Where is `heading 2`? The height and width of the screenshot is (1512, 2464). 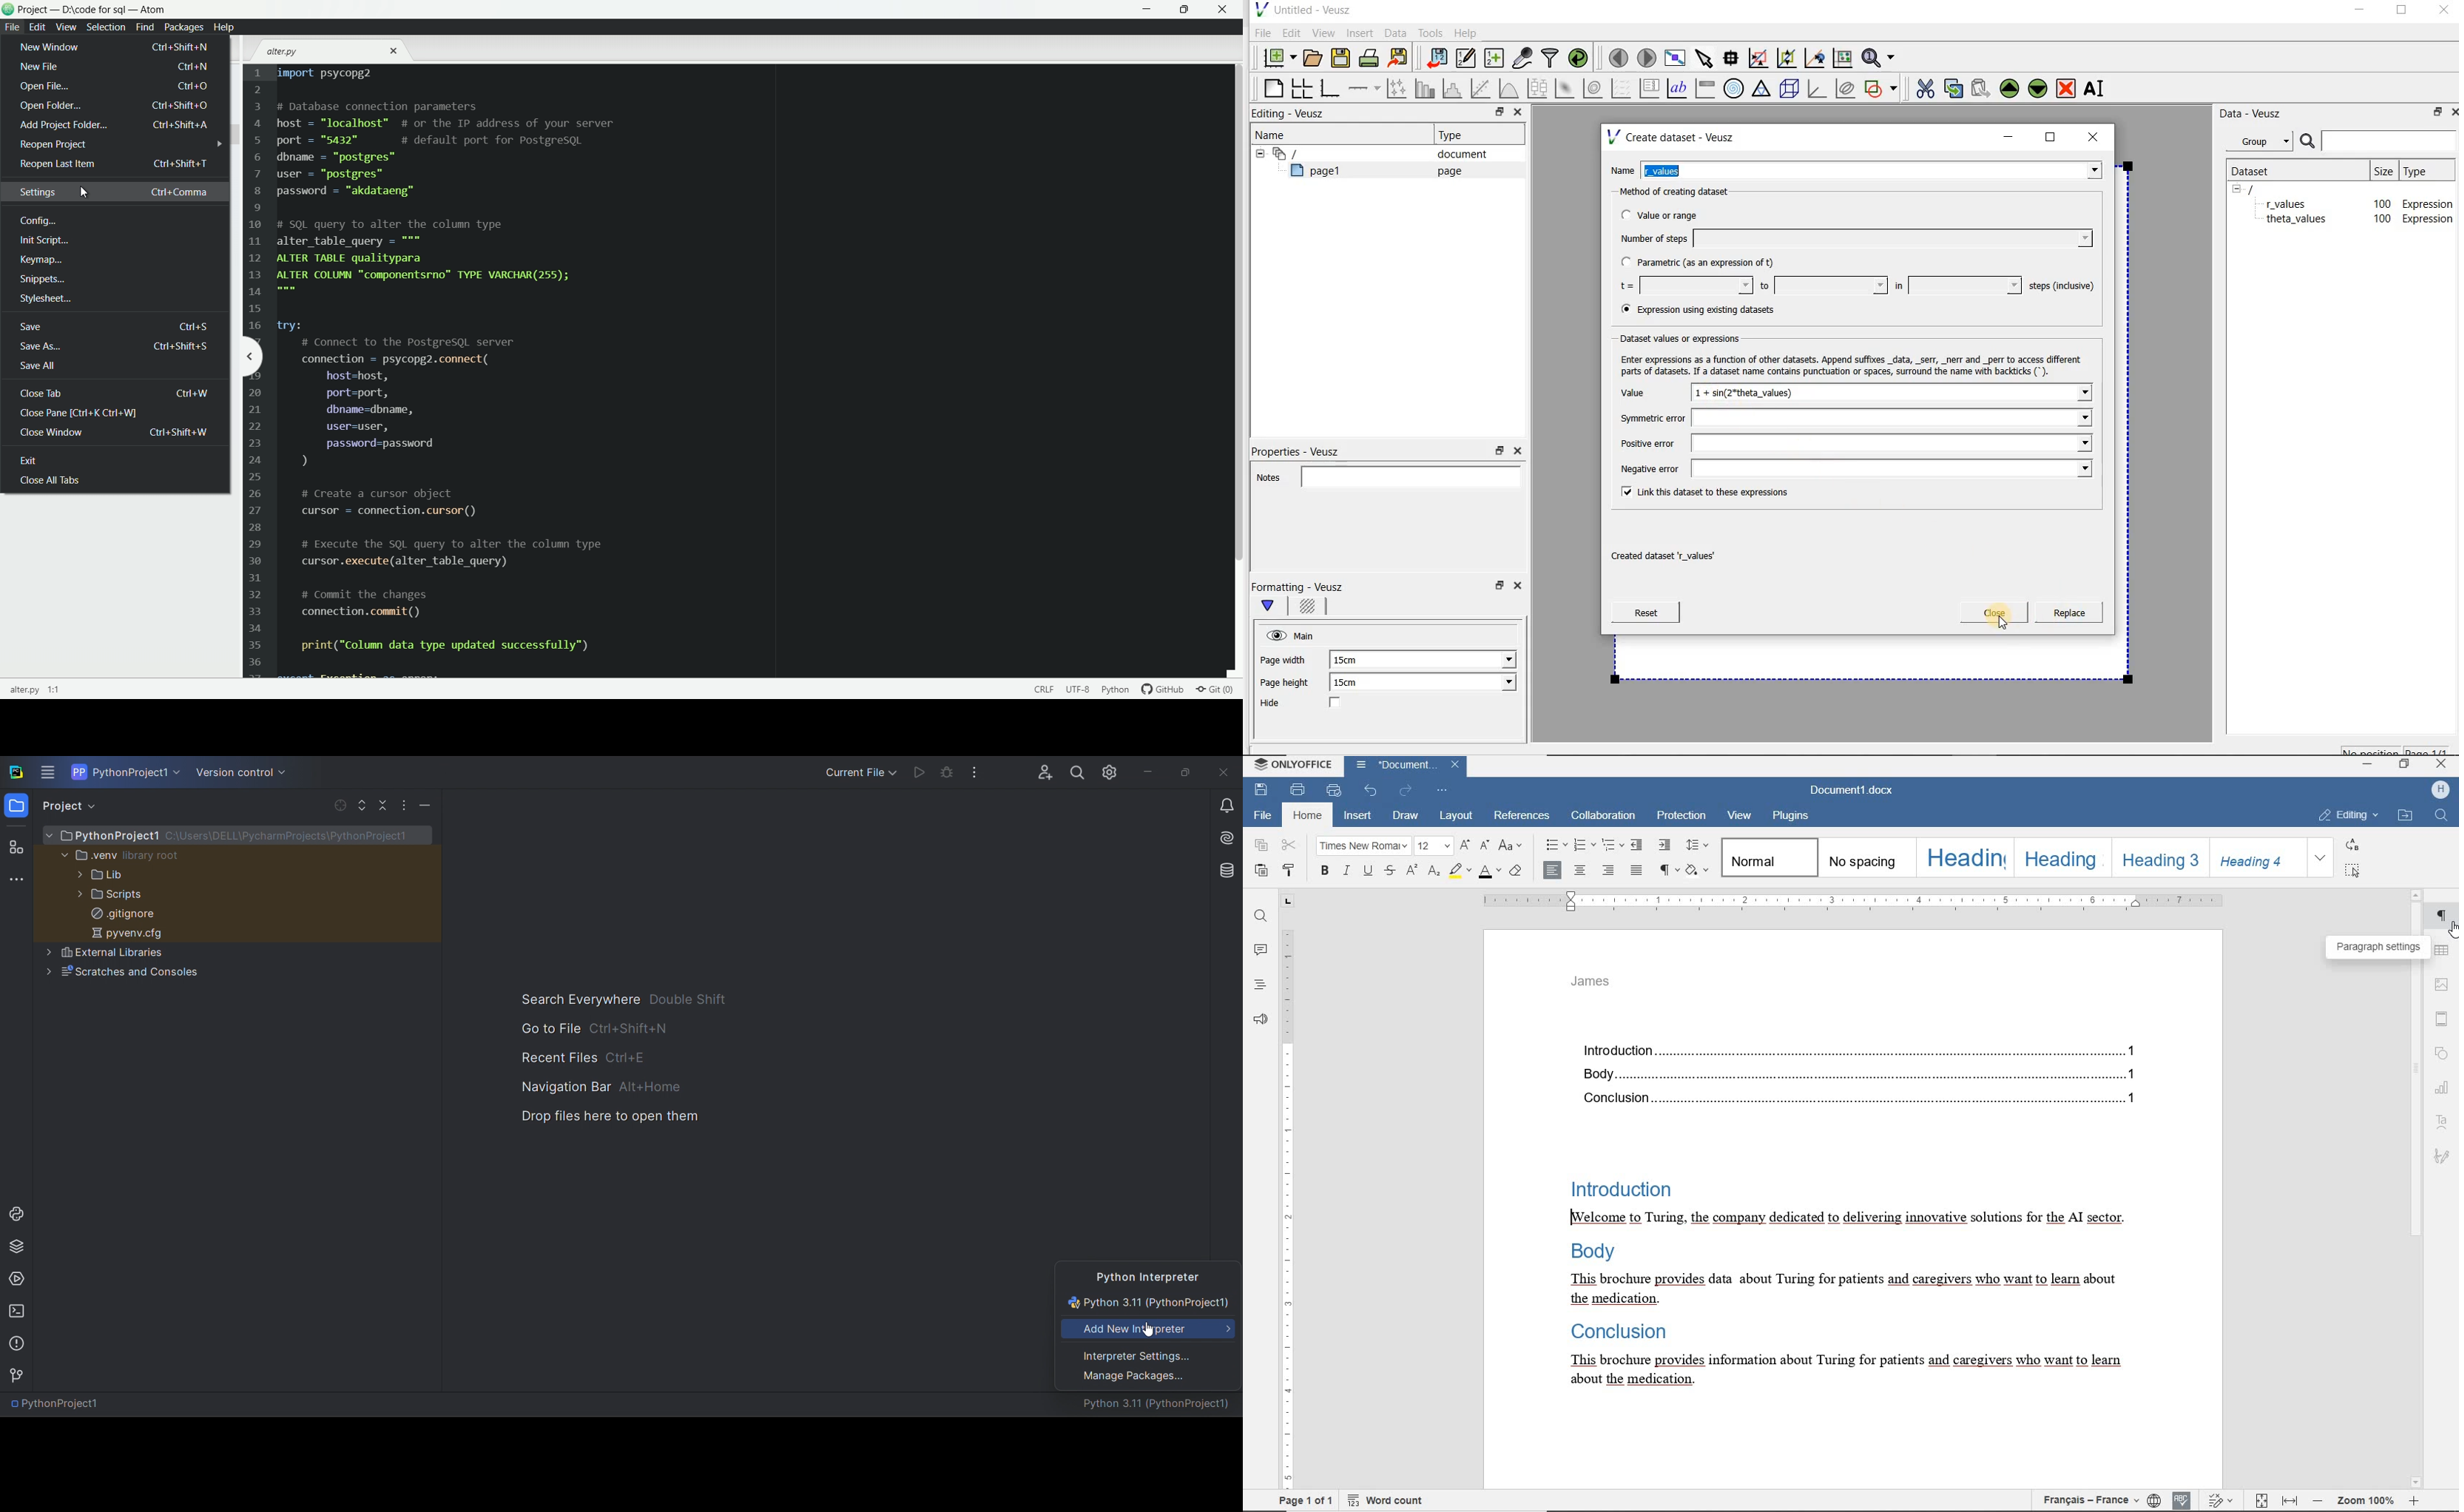
heading 2 is located at coordinates (2060, 857).